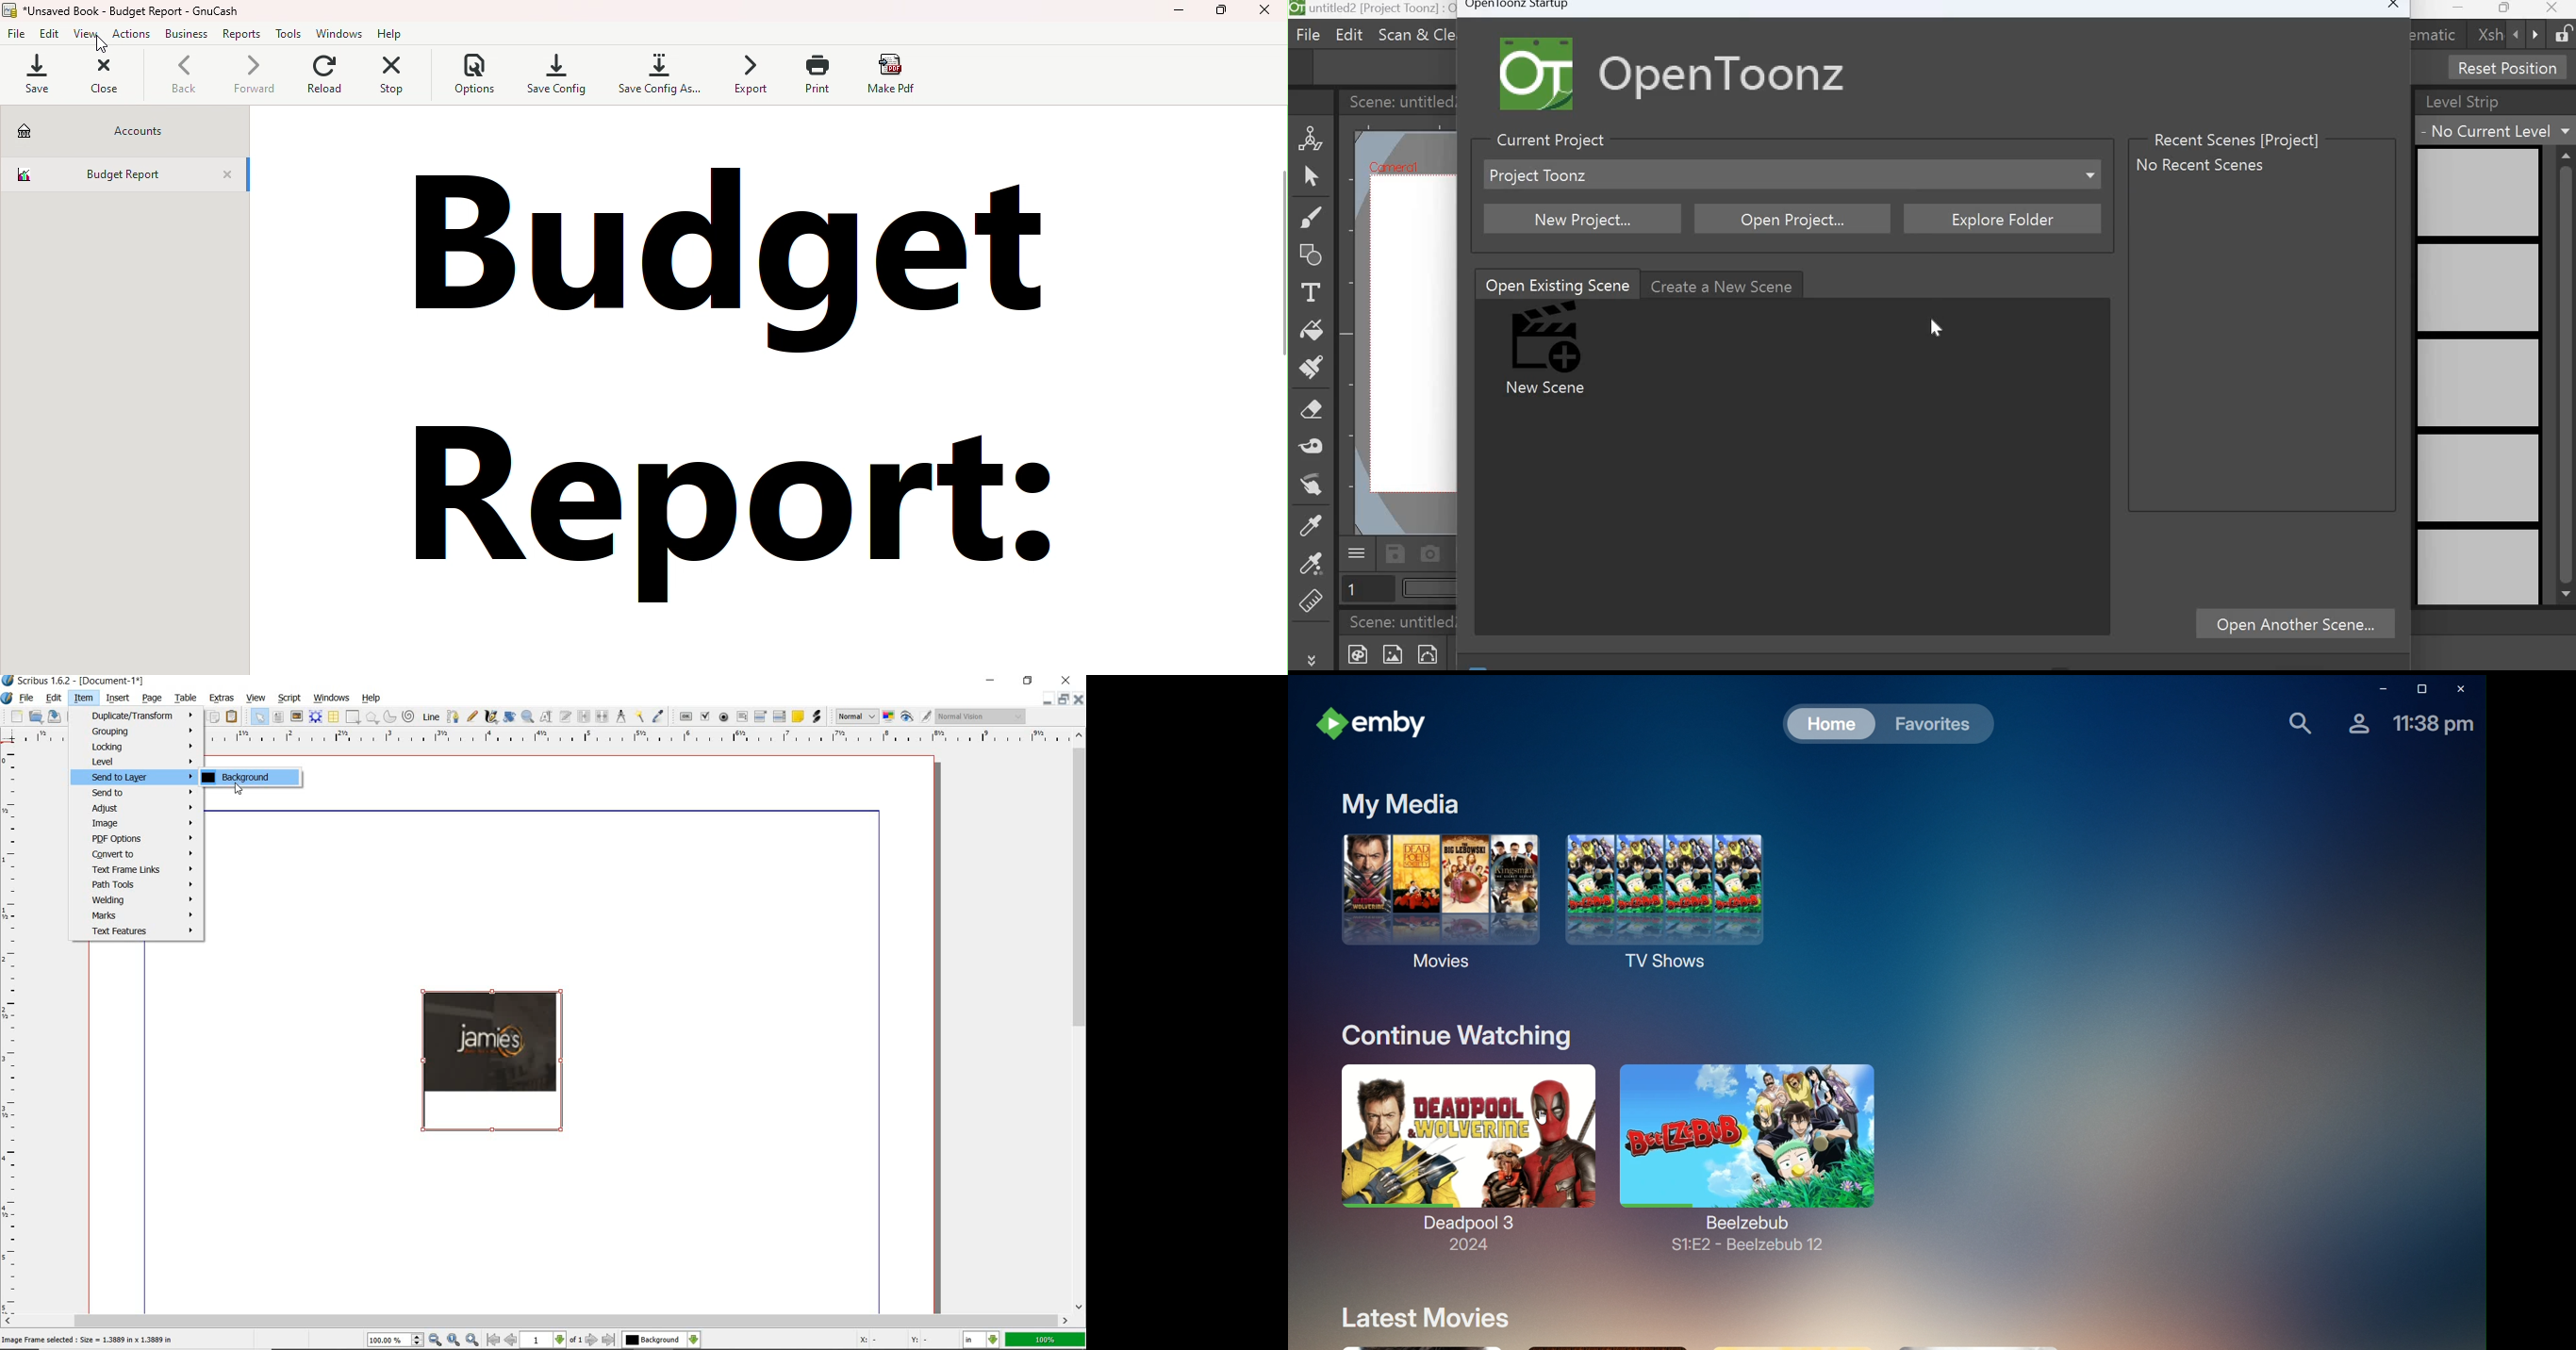 The height and width of the screenshot is (1372, 2576). I want to click on eye dropper, so click(660, 716).